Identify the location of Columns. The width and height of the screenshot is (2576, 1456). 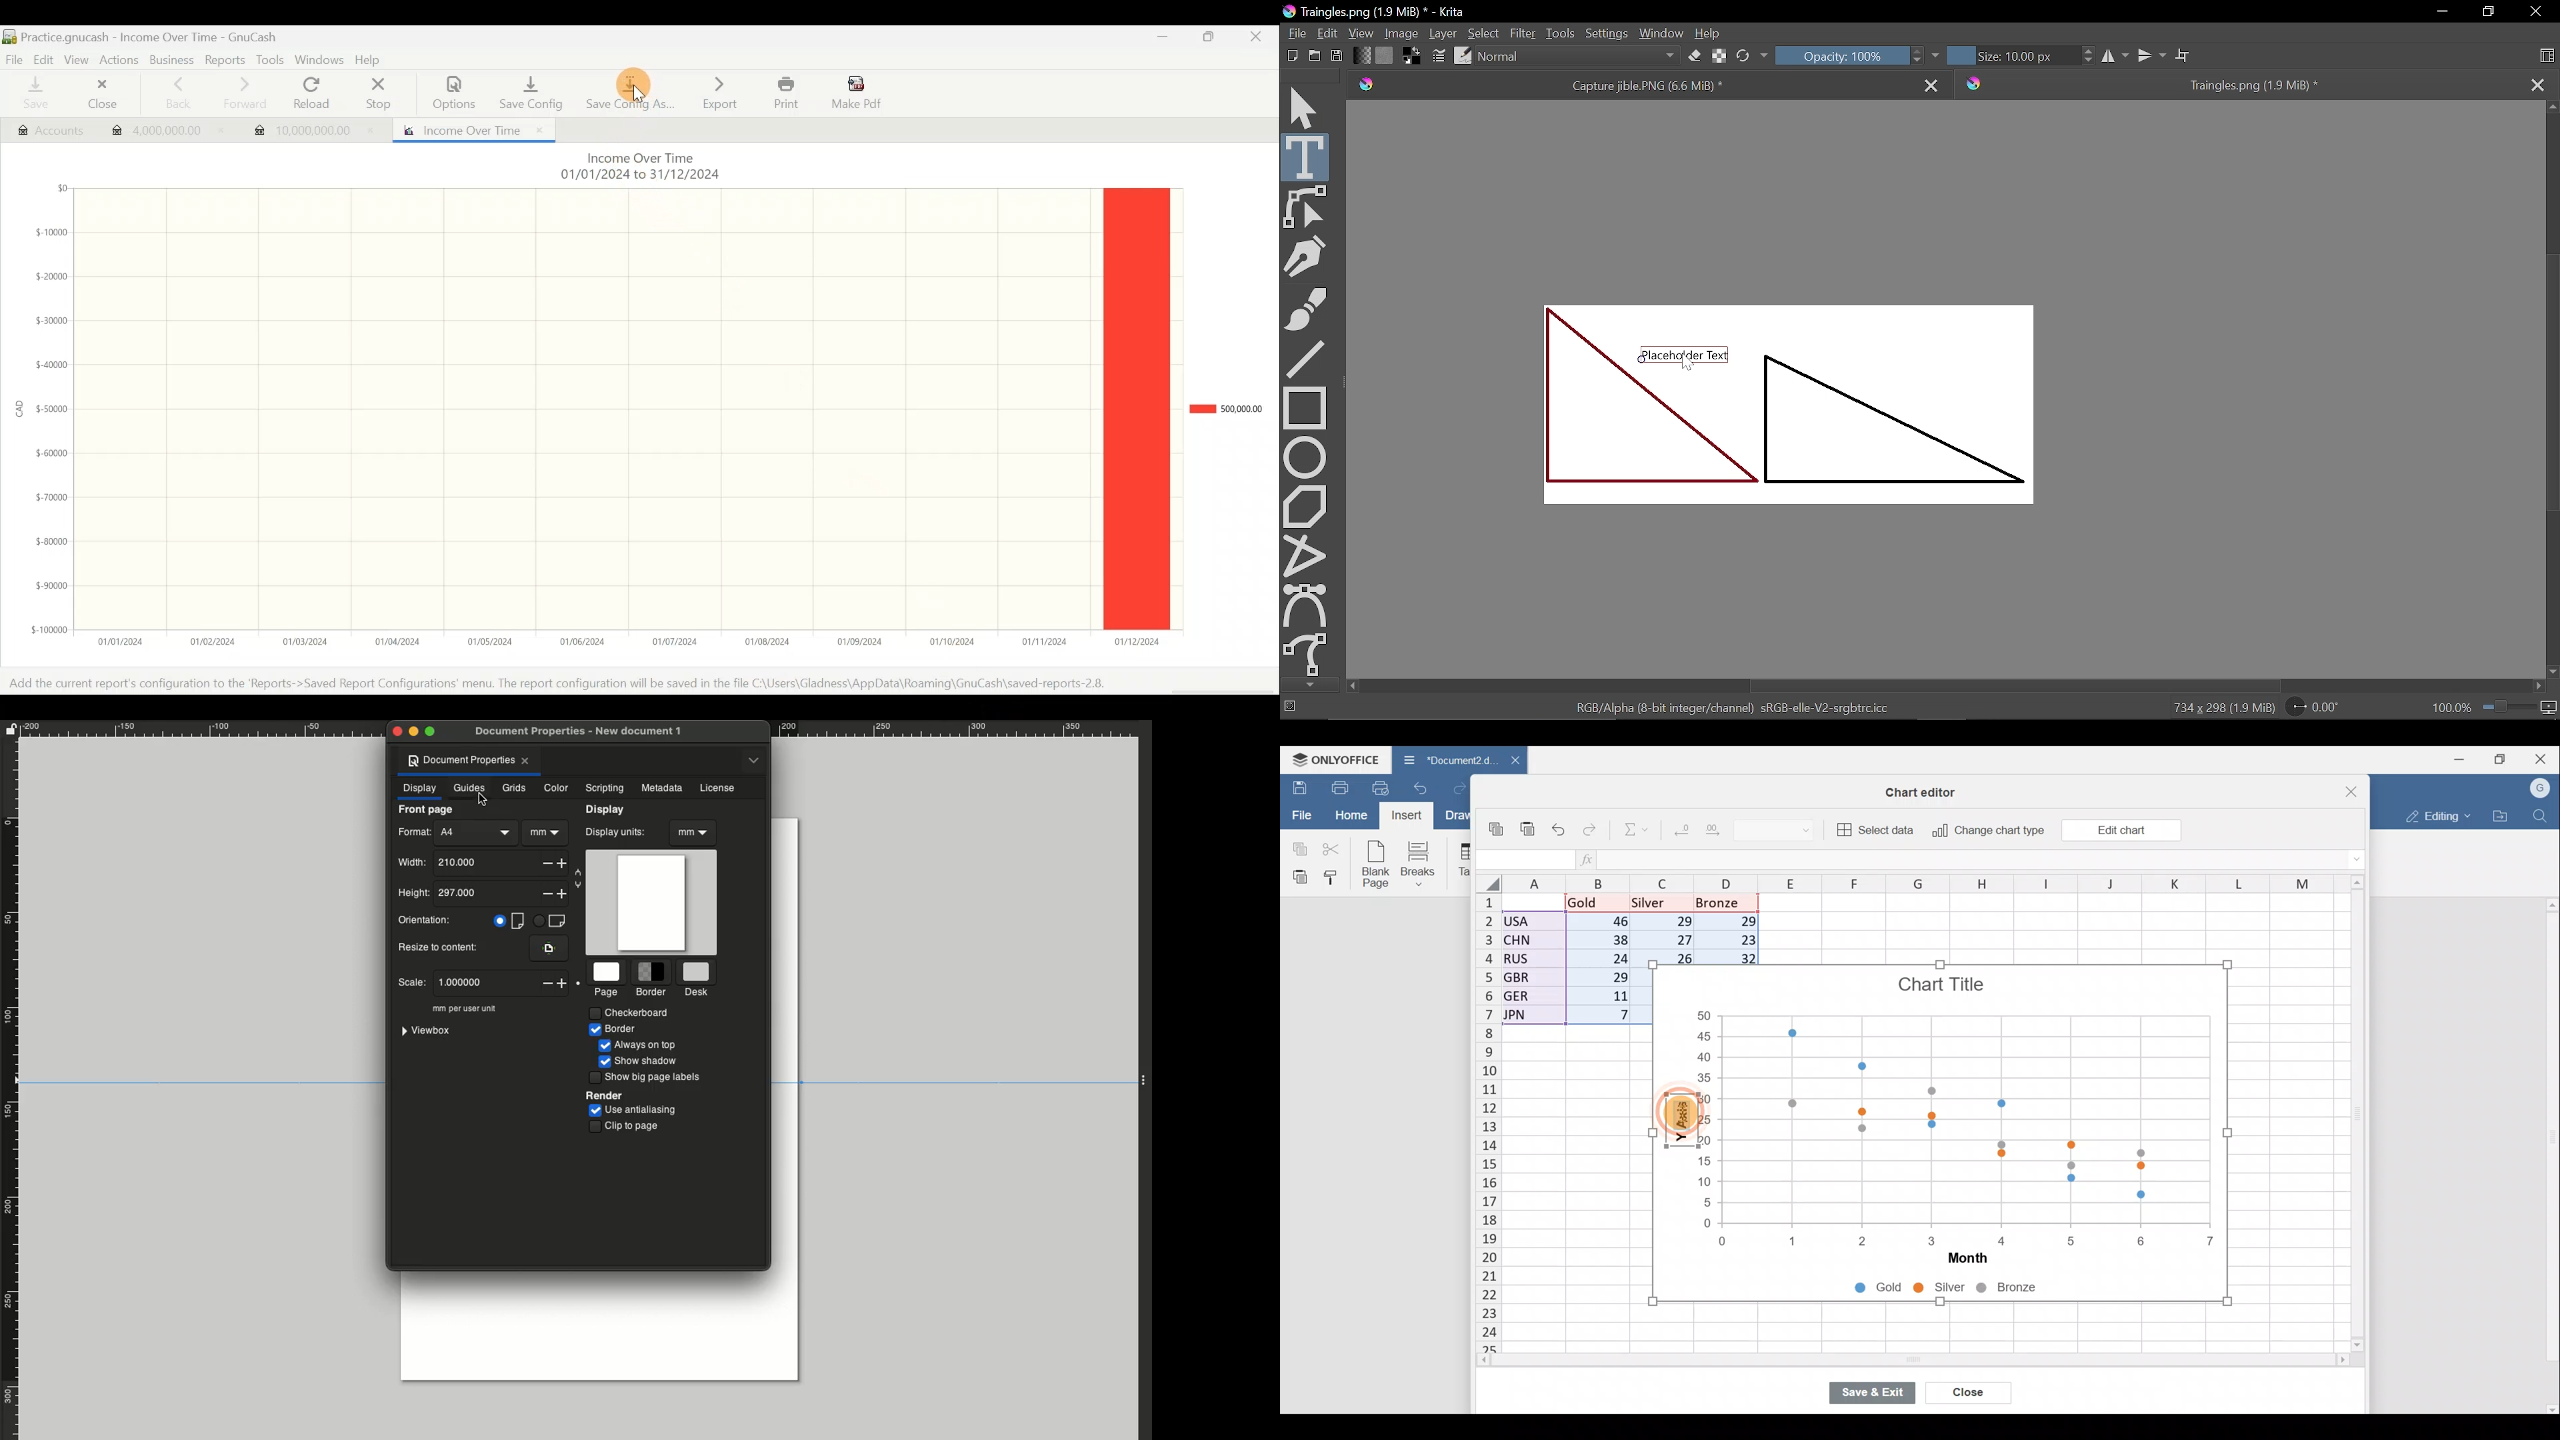
(1915, 882).